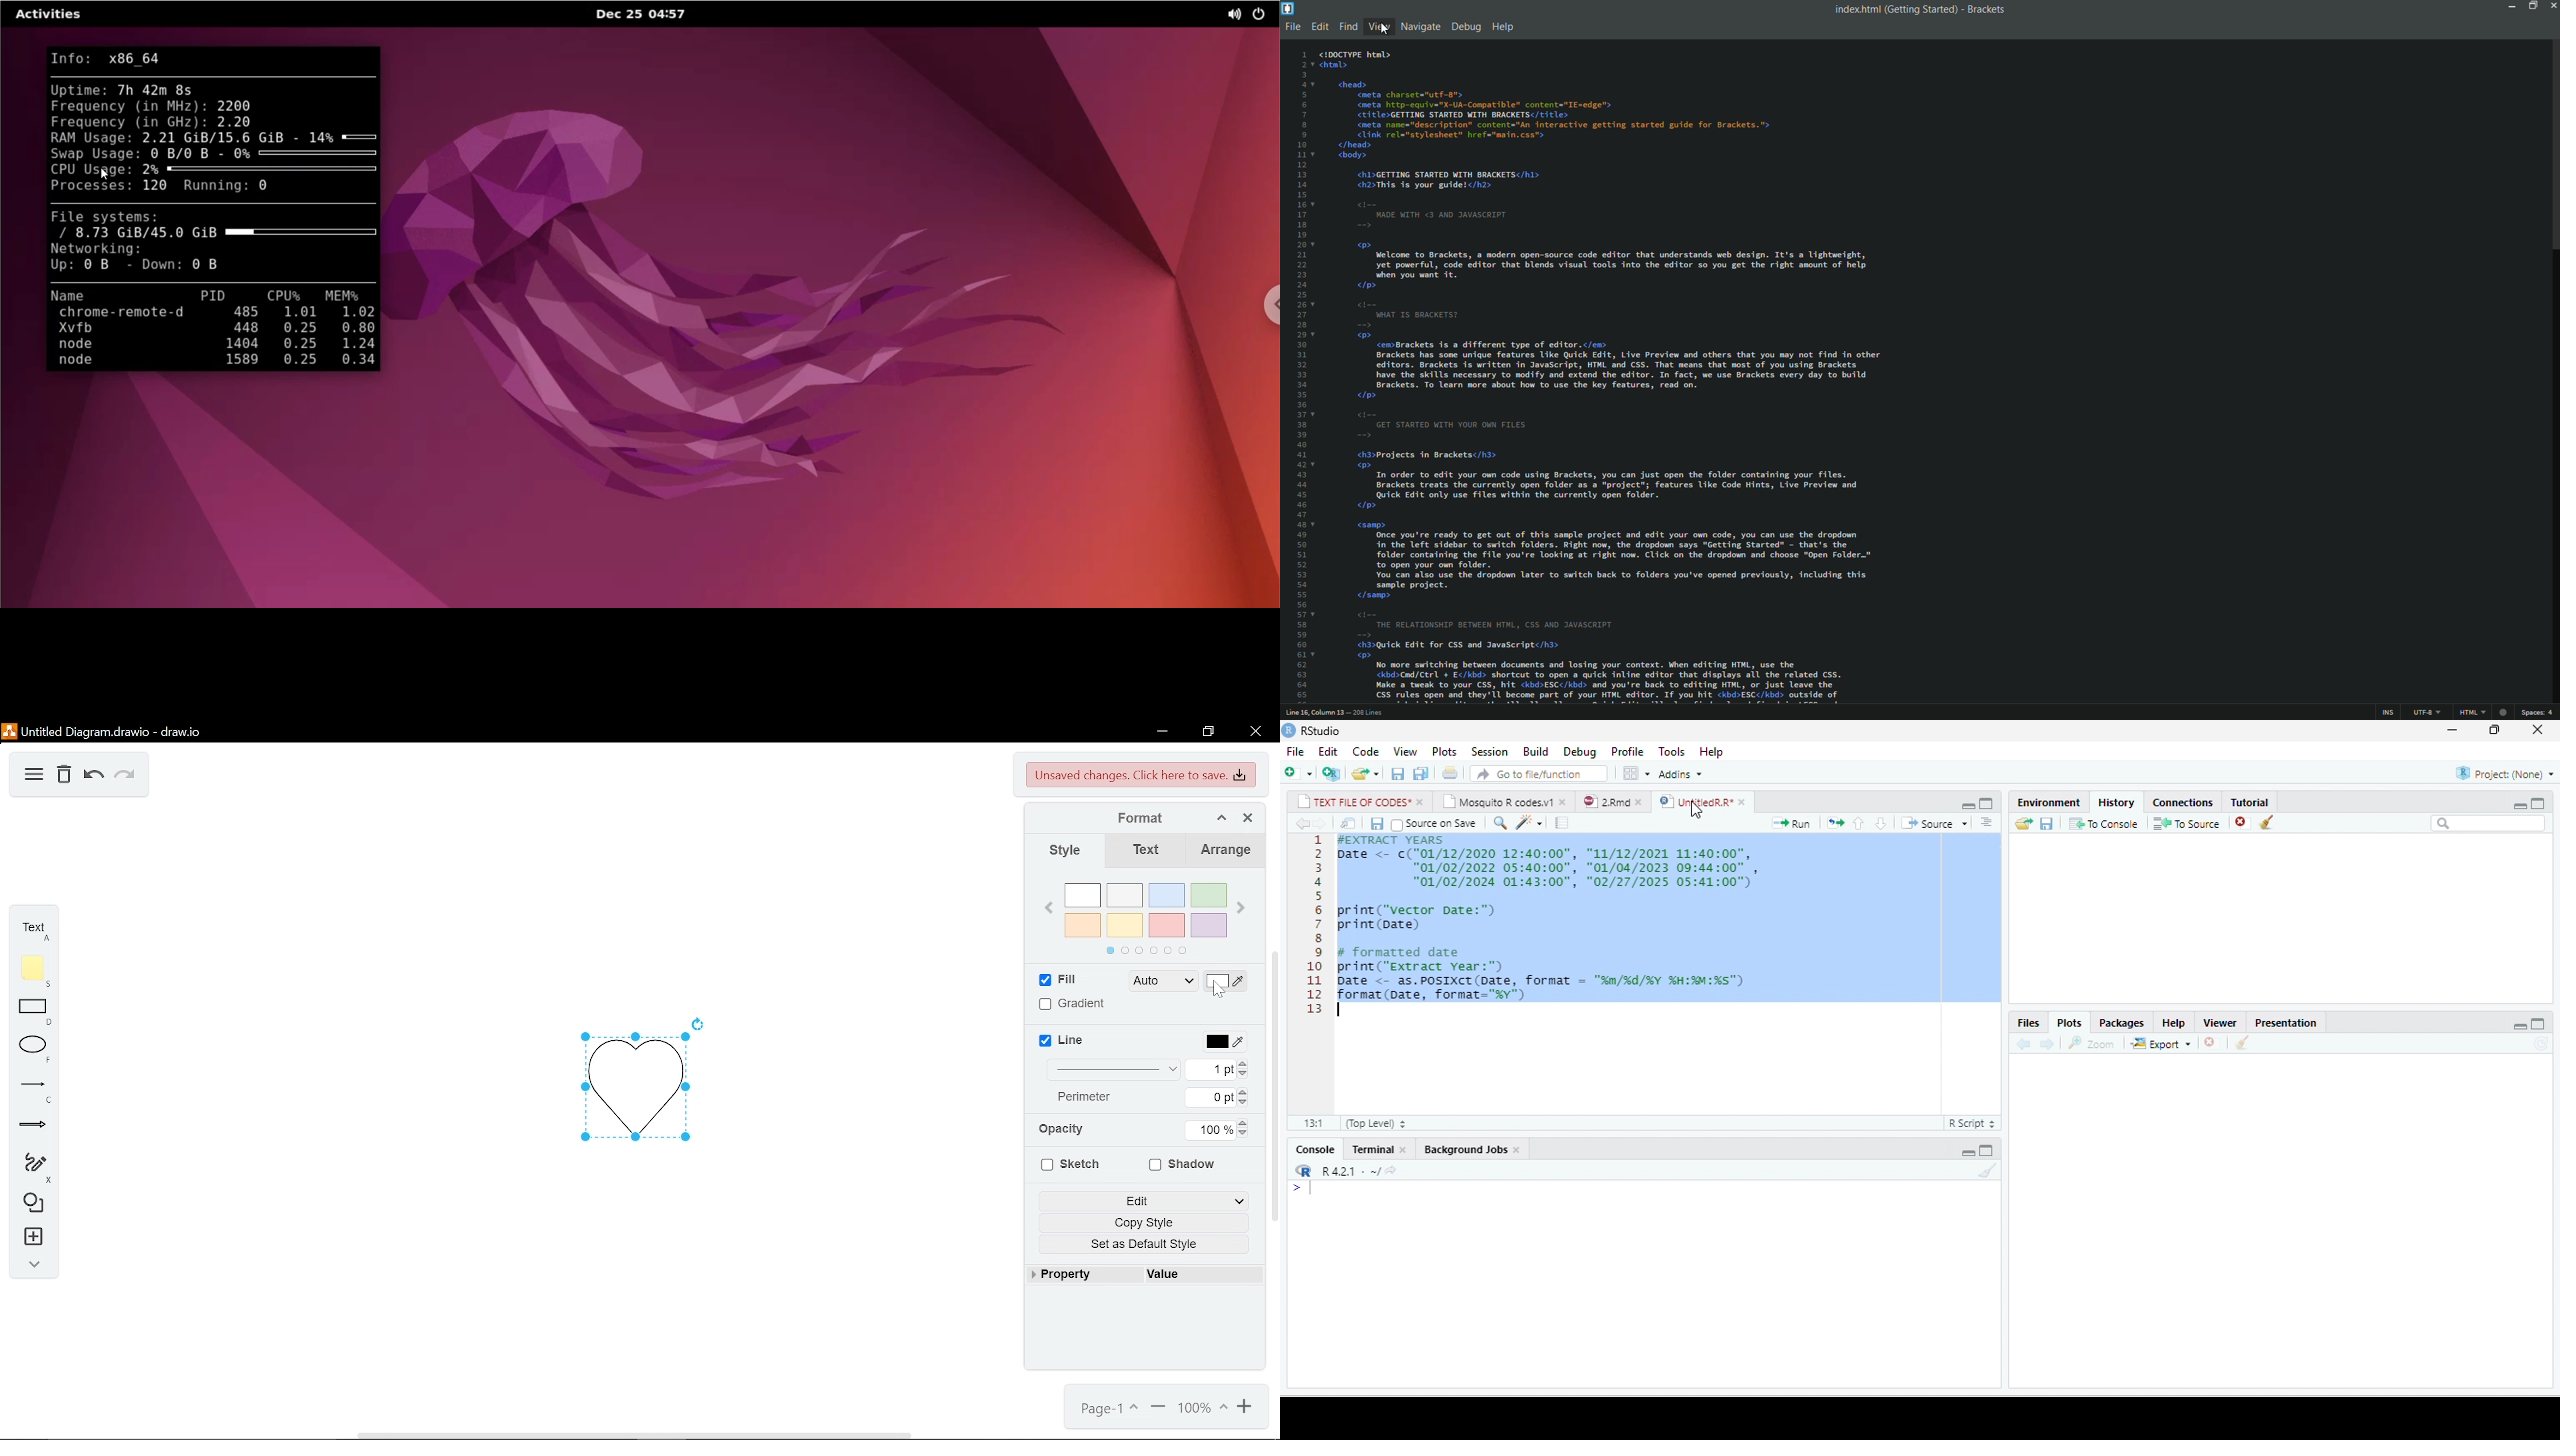  What do you see at coordinates (2537, 730) in the screenshot?
I see `close` at bounding box center [2537, 730].